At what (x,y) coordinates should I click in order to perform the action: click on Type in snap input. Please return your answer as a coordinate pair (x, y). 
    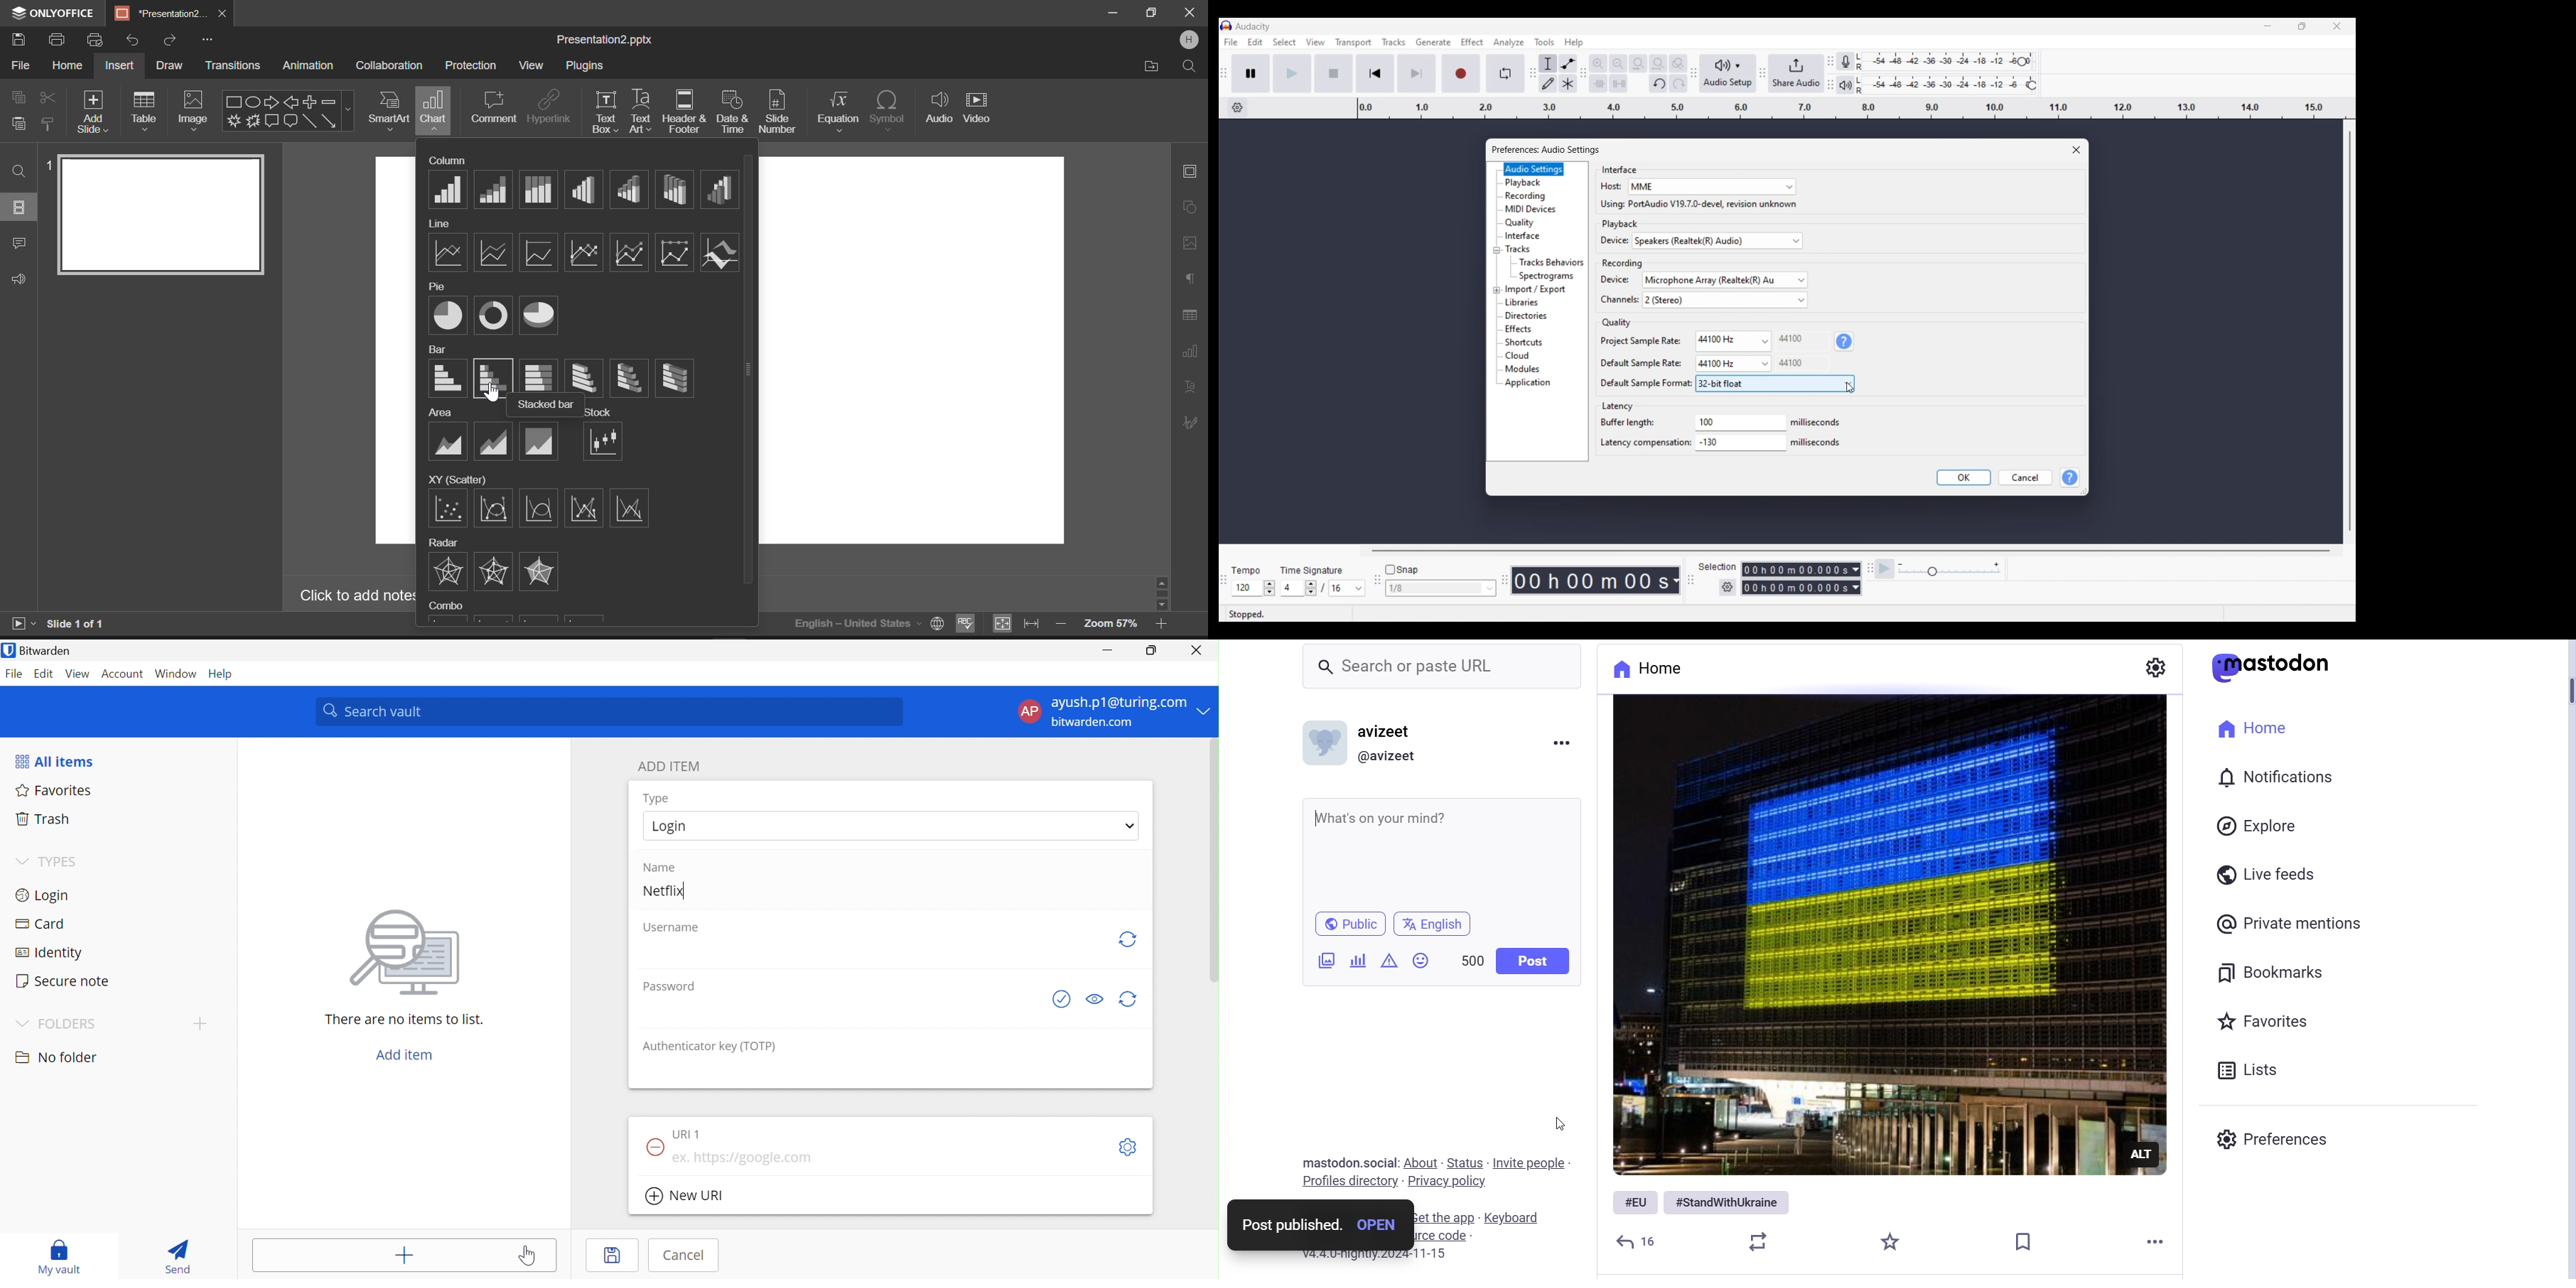
    Looking at the image, I should click on (1435, 589).